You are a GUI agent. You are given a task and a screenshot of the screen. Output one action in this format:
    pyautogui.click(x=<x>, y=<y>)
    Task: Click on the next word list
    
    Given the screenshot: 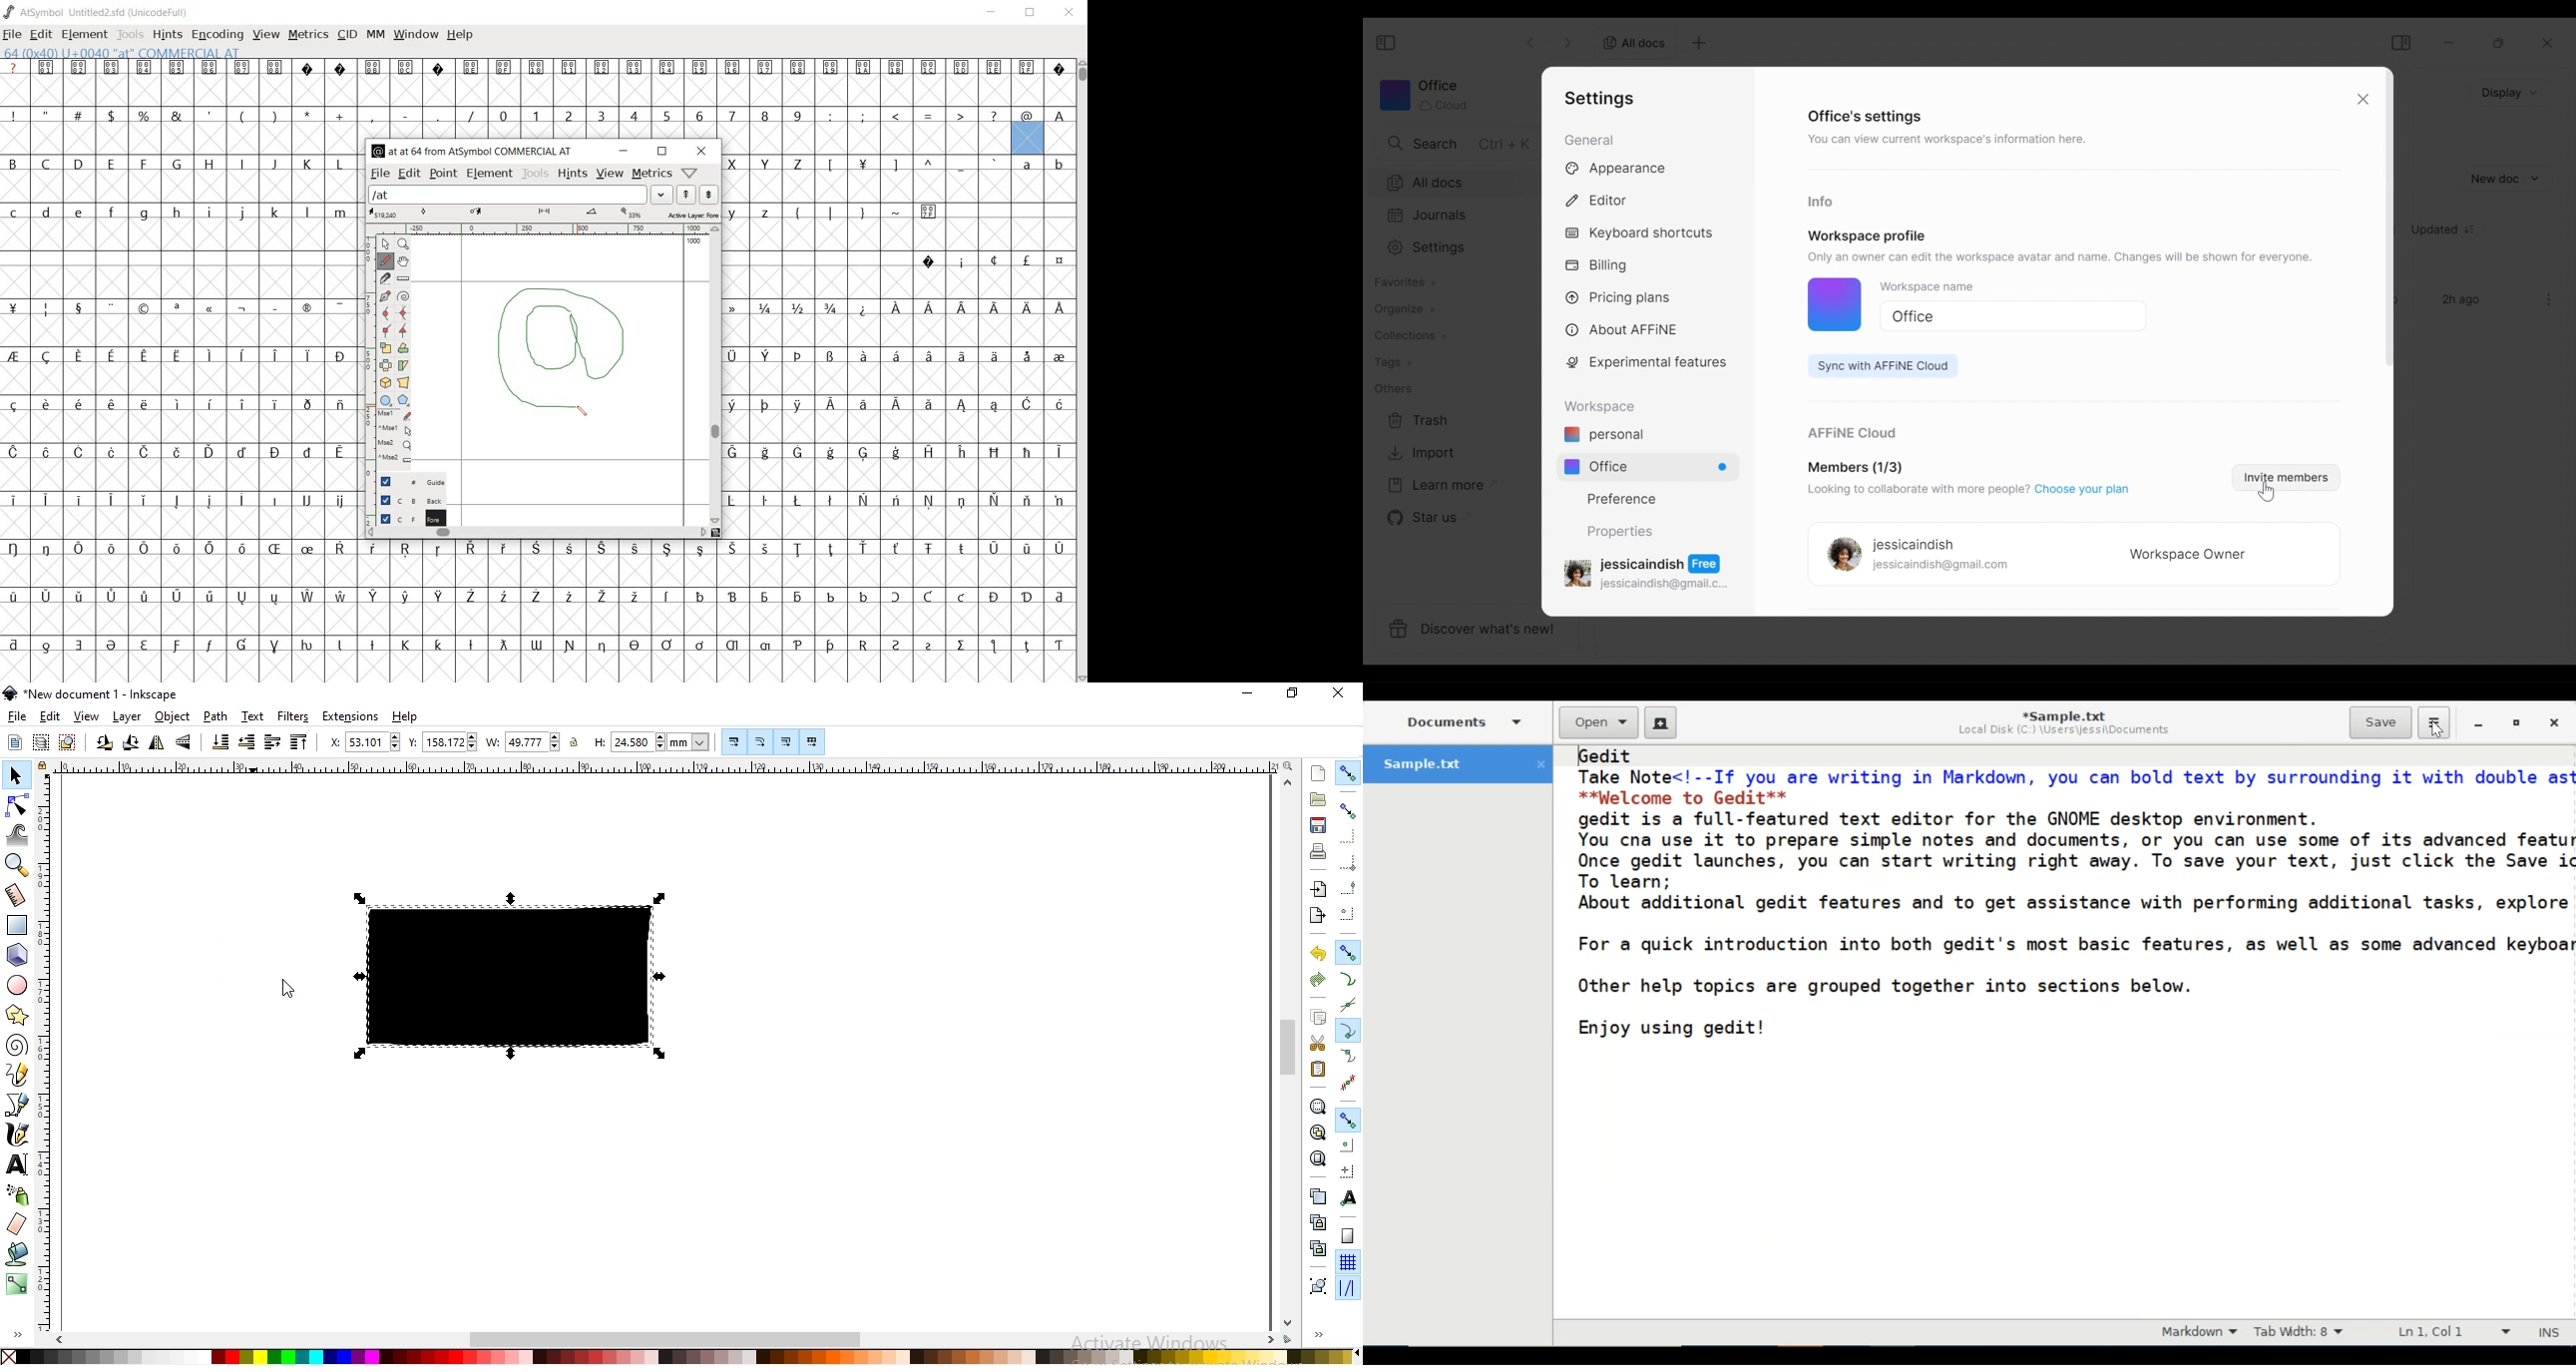 What is the action you would take?
    pyautogui.click(x=710, y=194)
    